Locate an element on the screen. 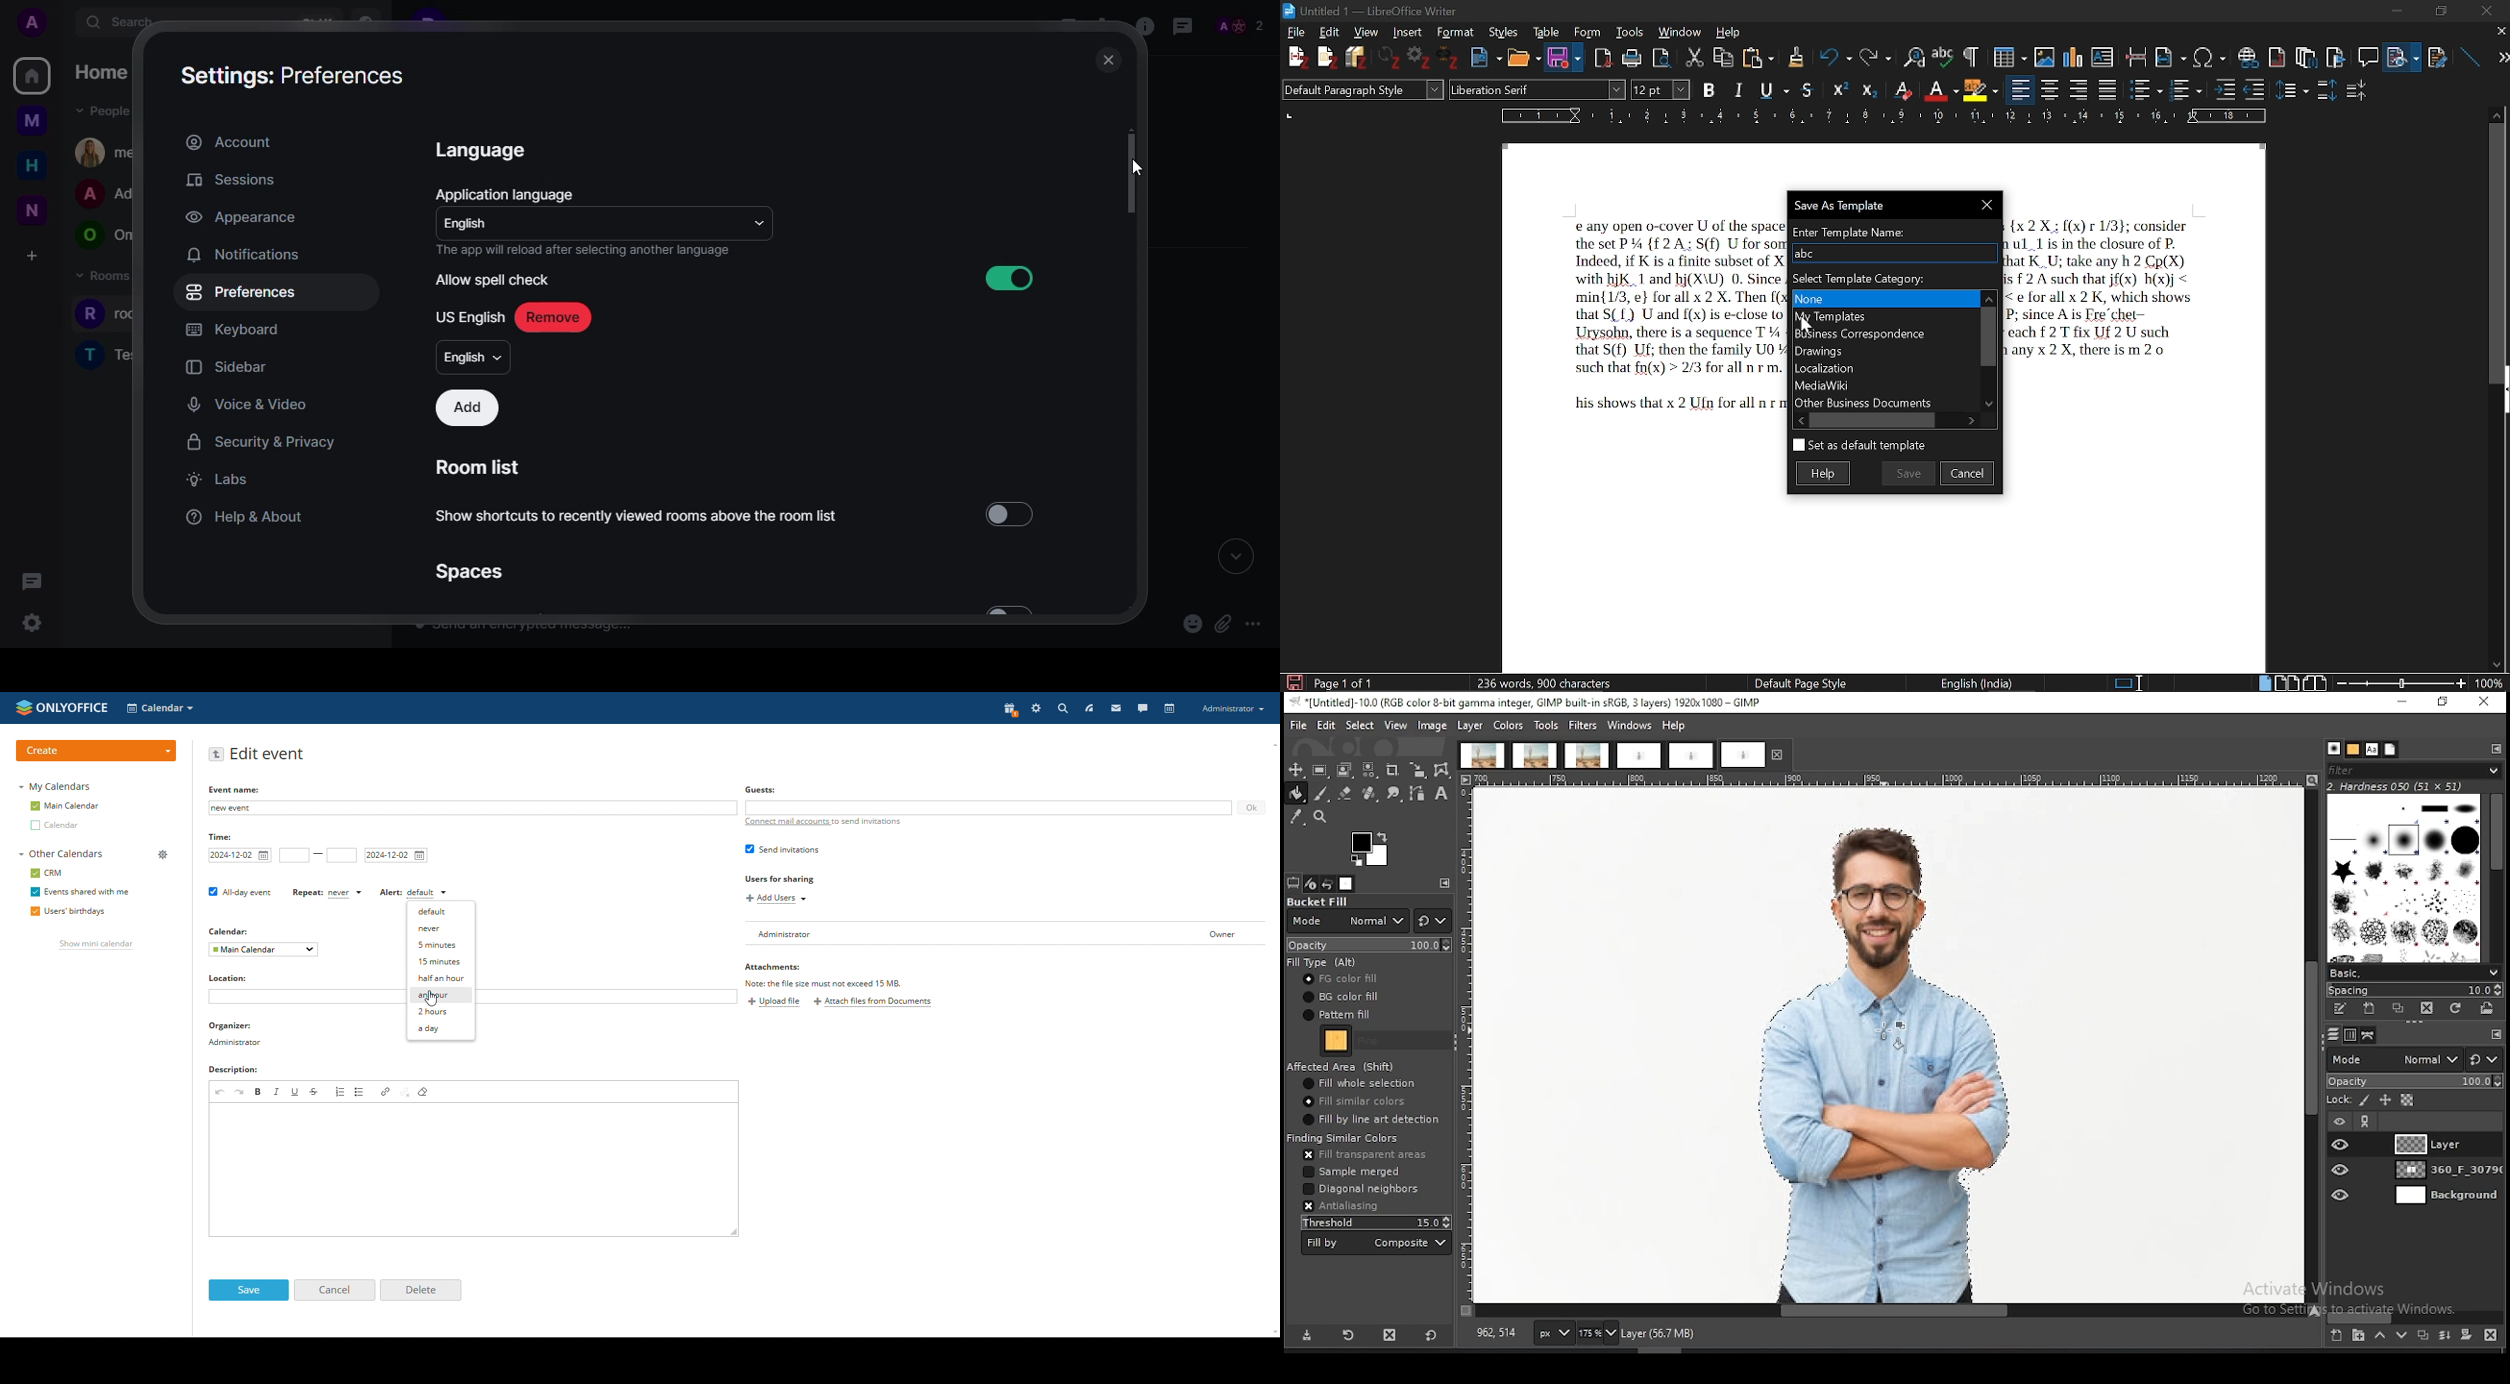 This screenshot has width=2520, height=1400. Move right is located at coordinates (1973, 419).